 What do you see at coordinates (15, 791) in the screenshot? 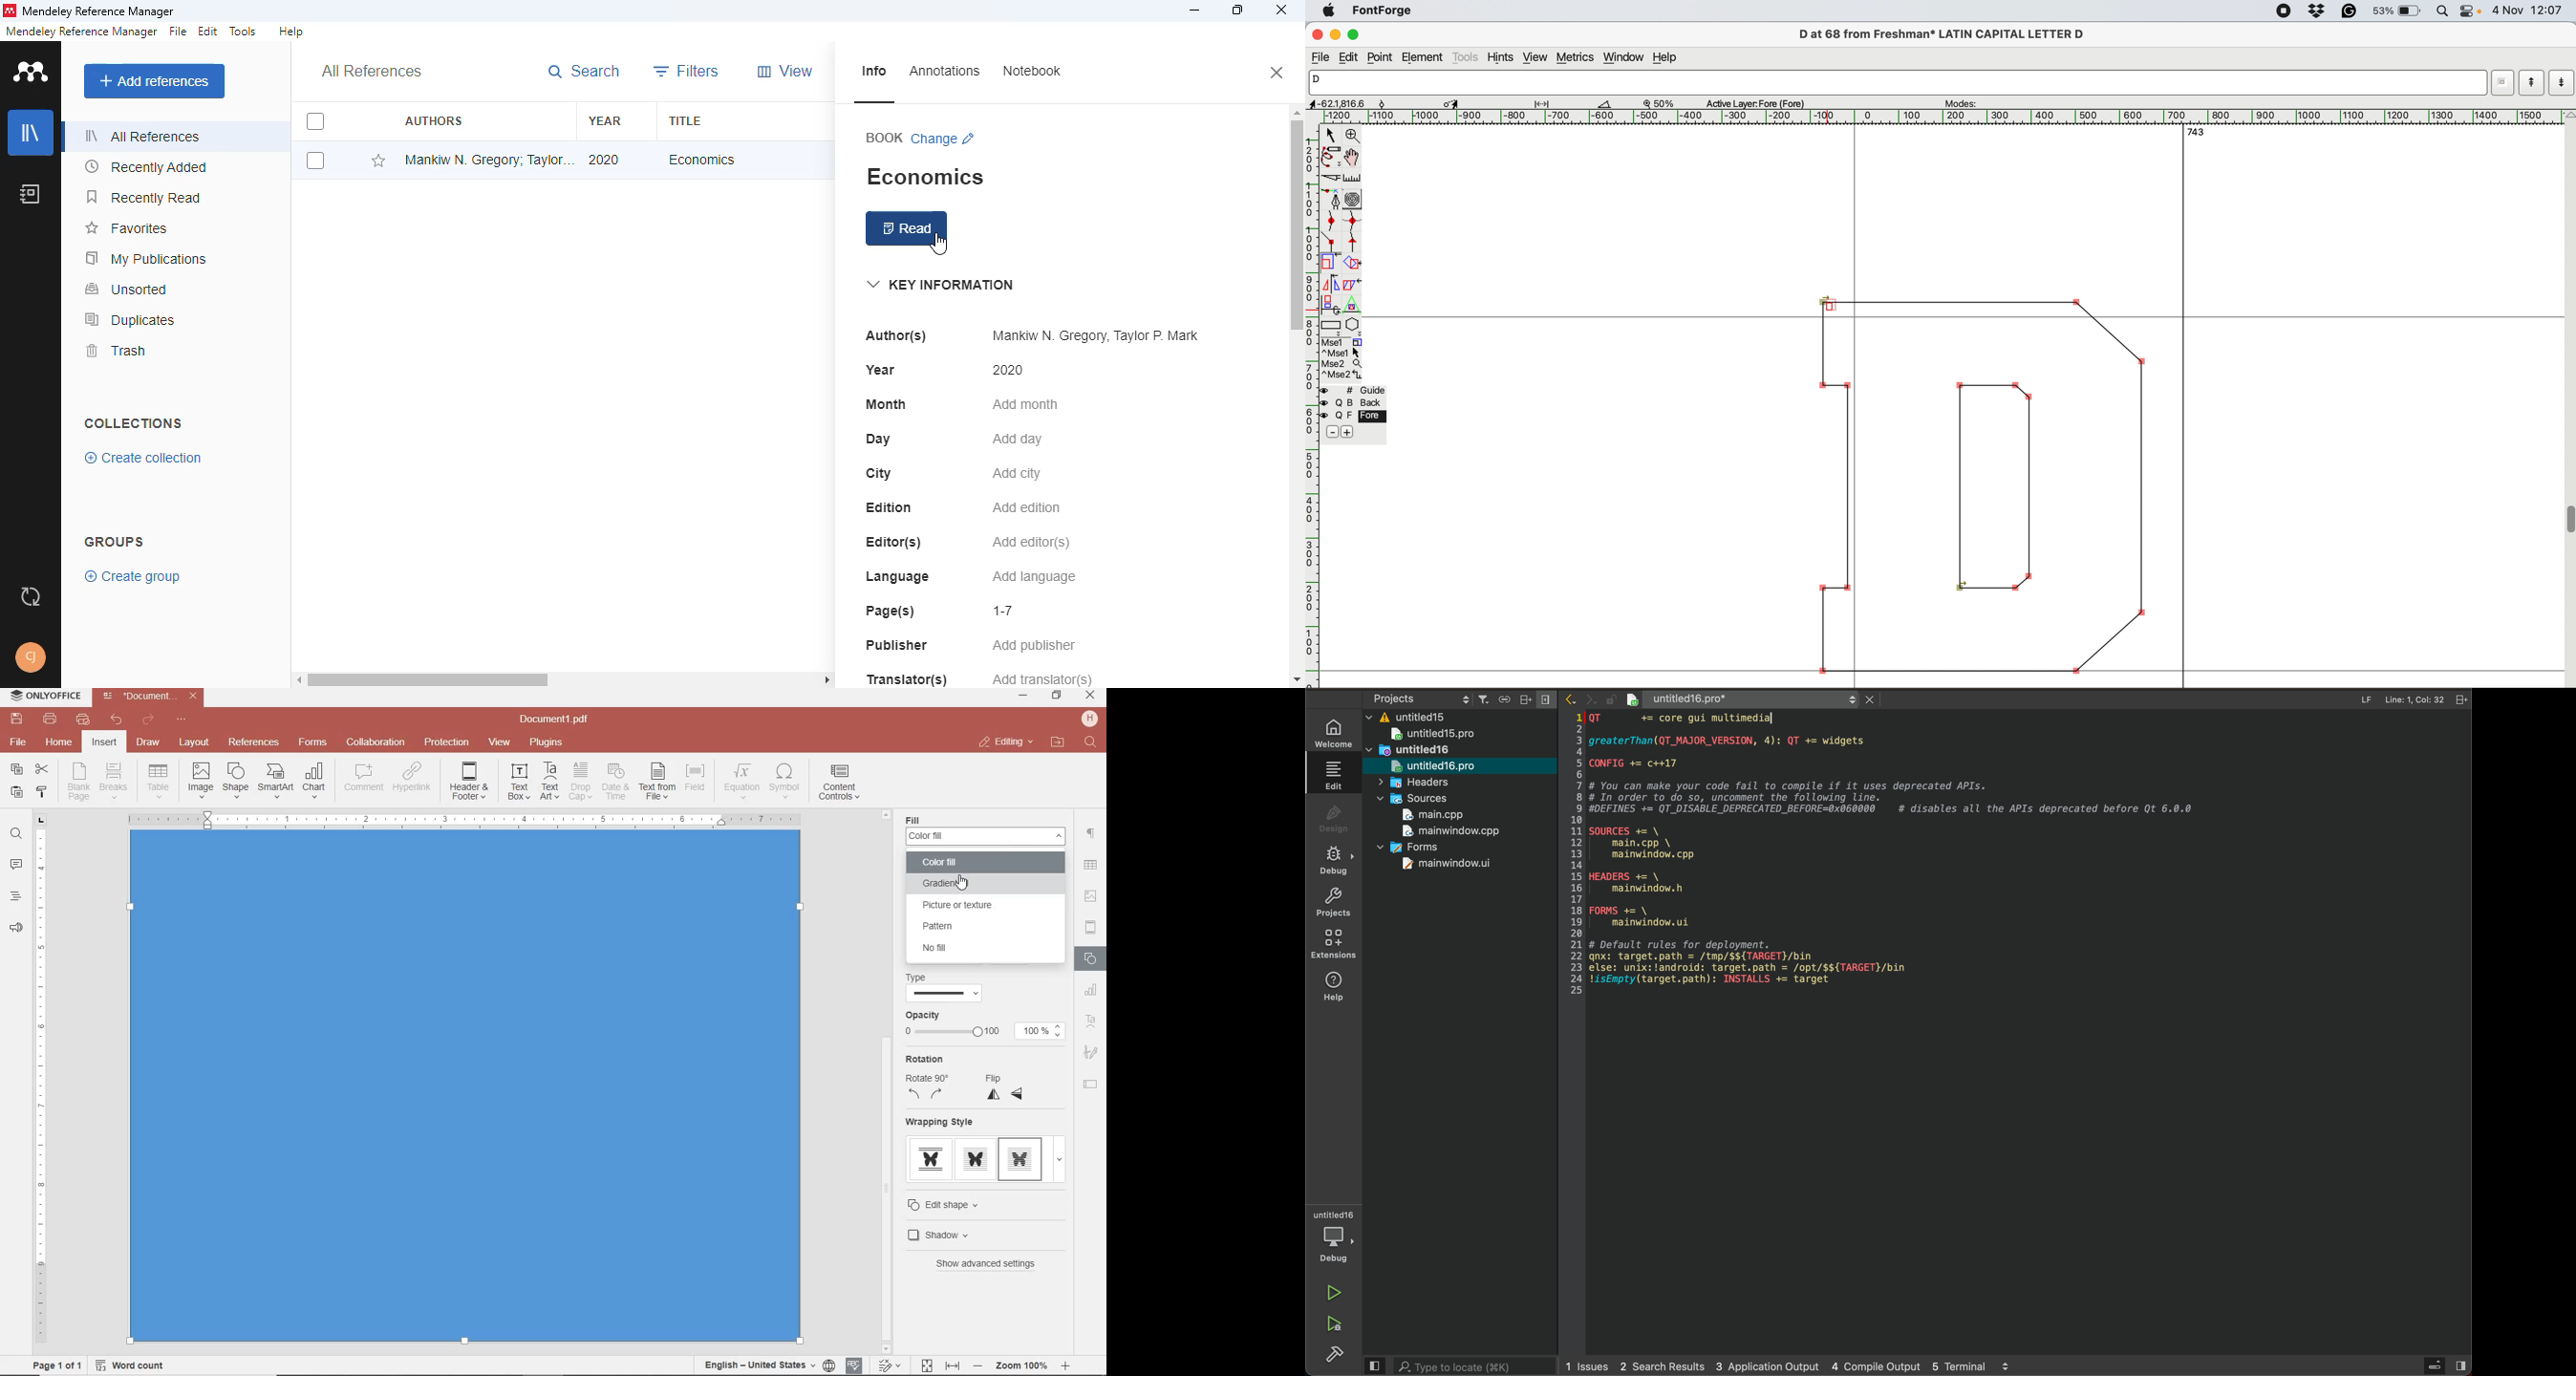
I see `paste` at bounding box center [15, 791].